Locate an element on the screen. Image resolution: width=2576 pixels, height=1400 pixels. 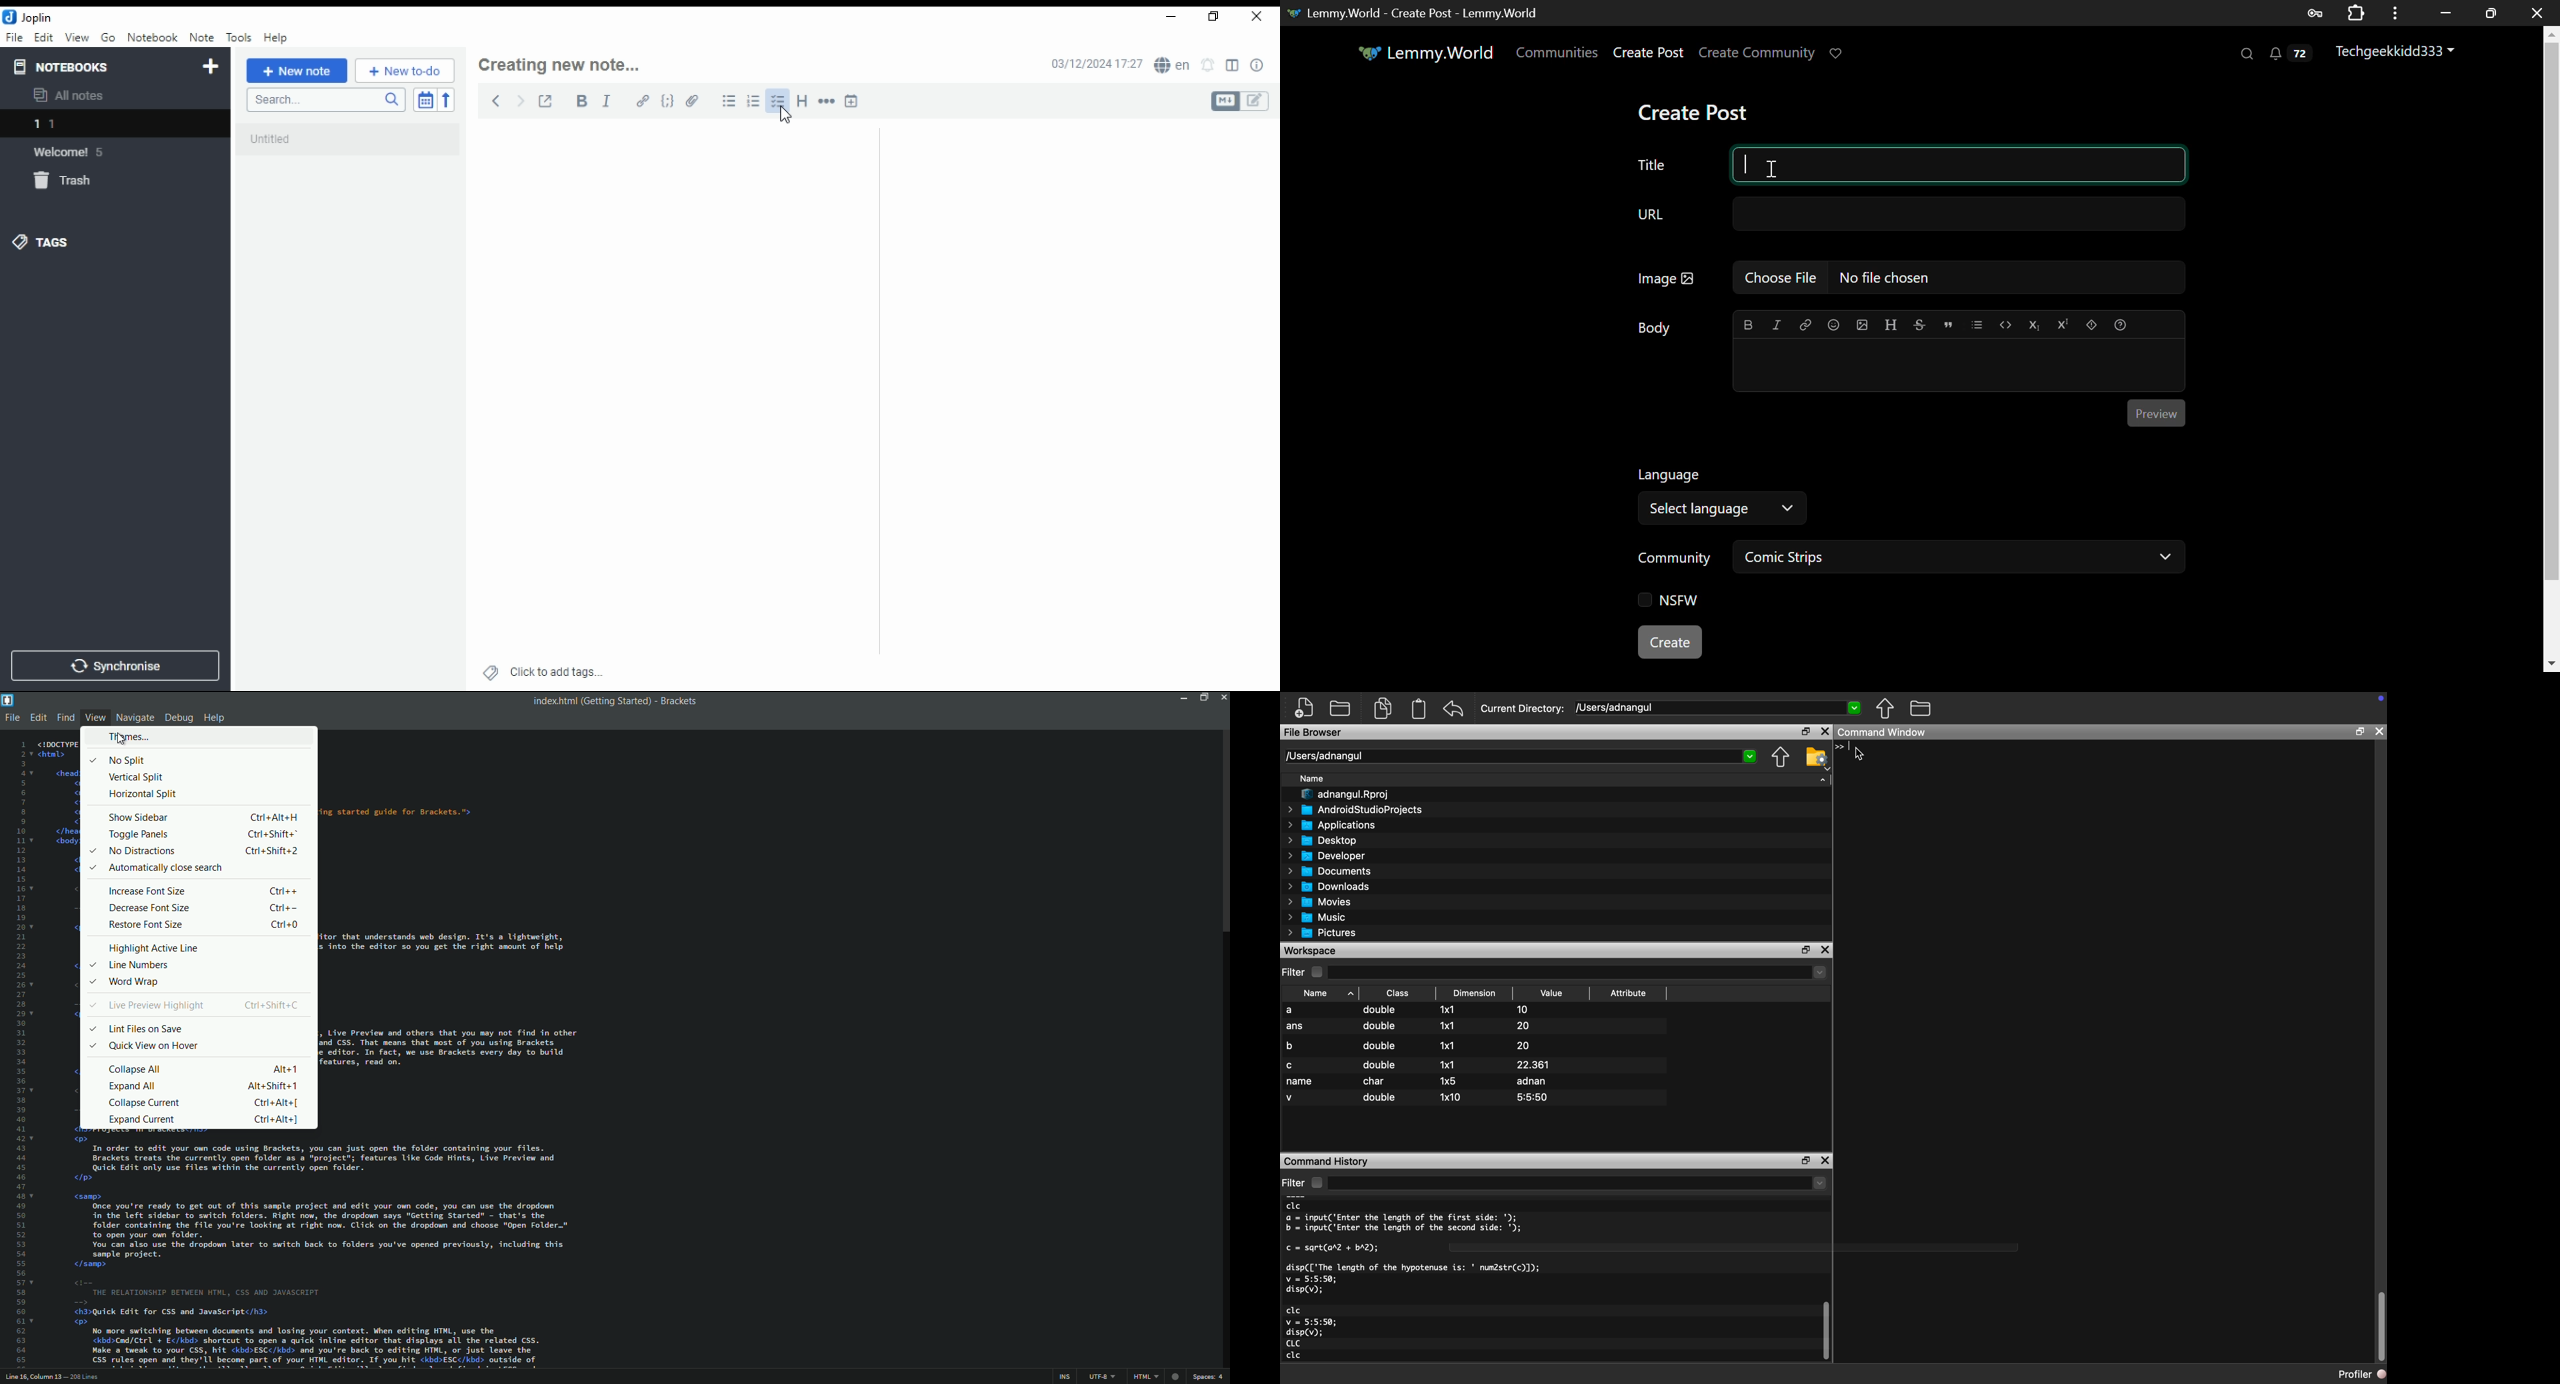
previous is located at coordinates (494, 100).